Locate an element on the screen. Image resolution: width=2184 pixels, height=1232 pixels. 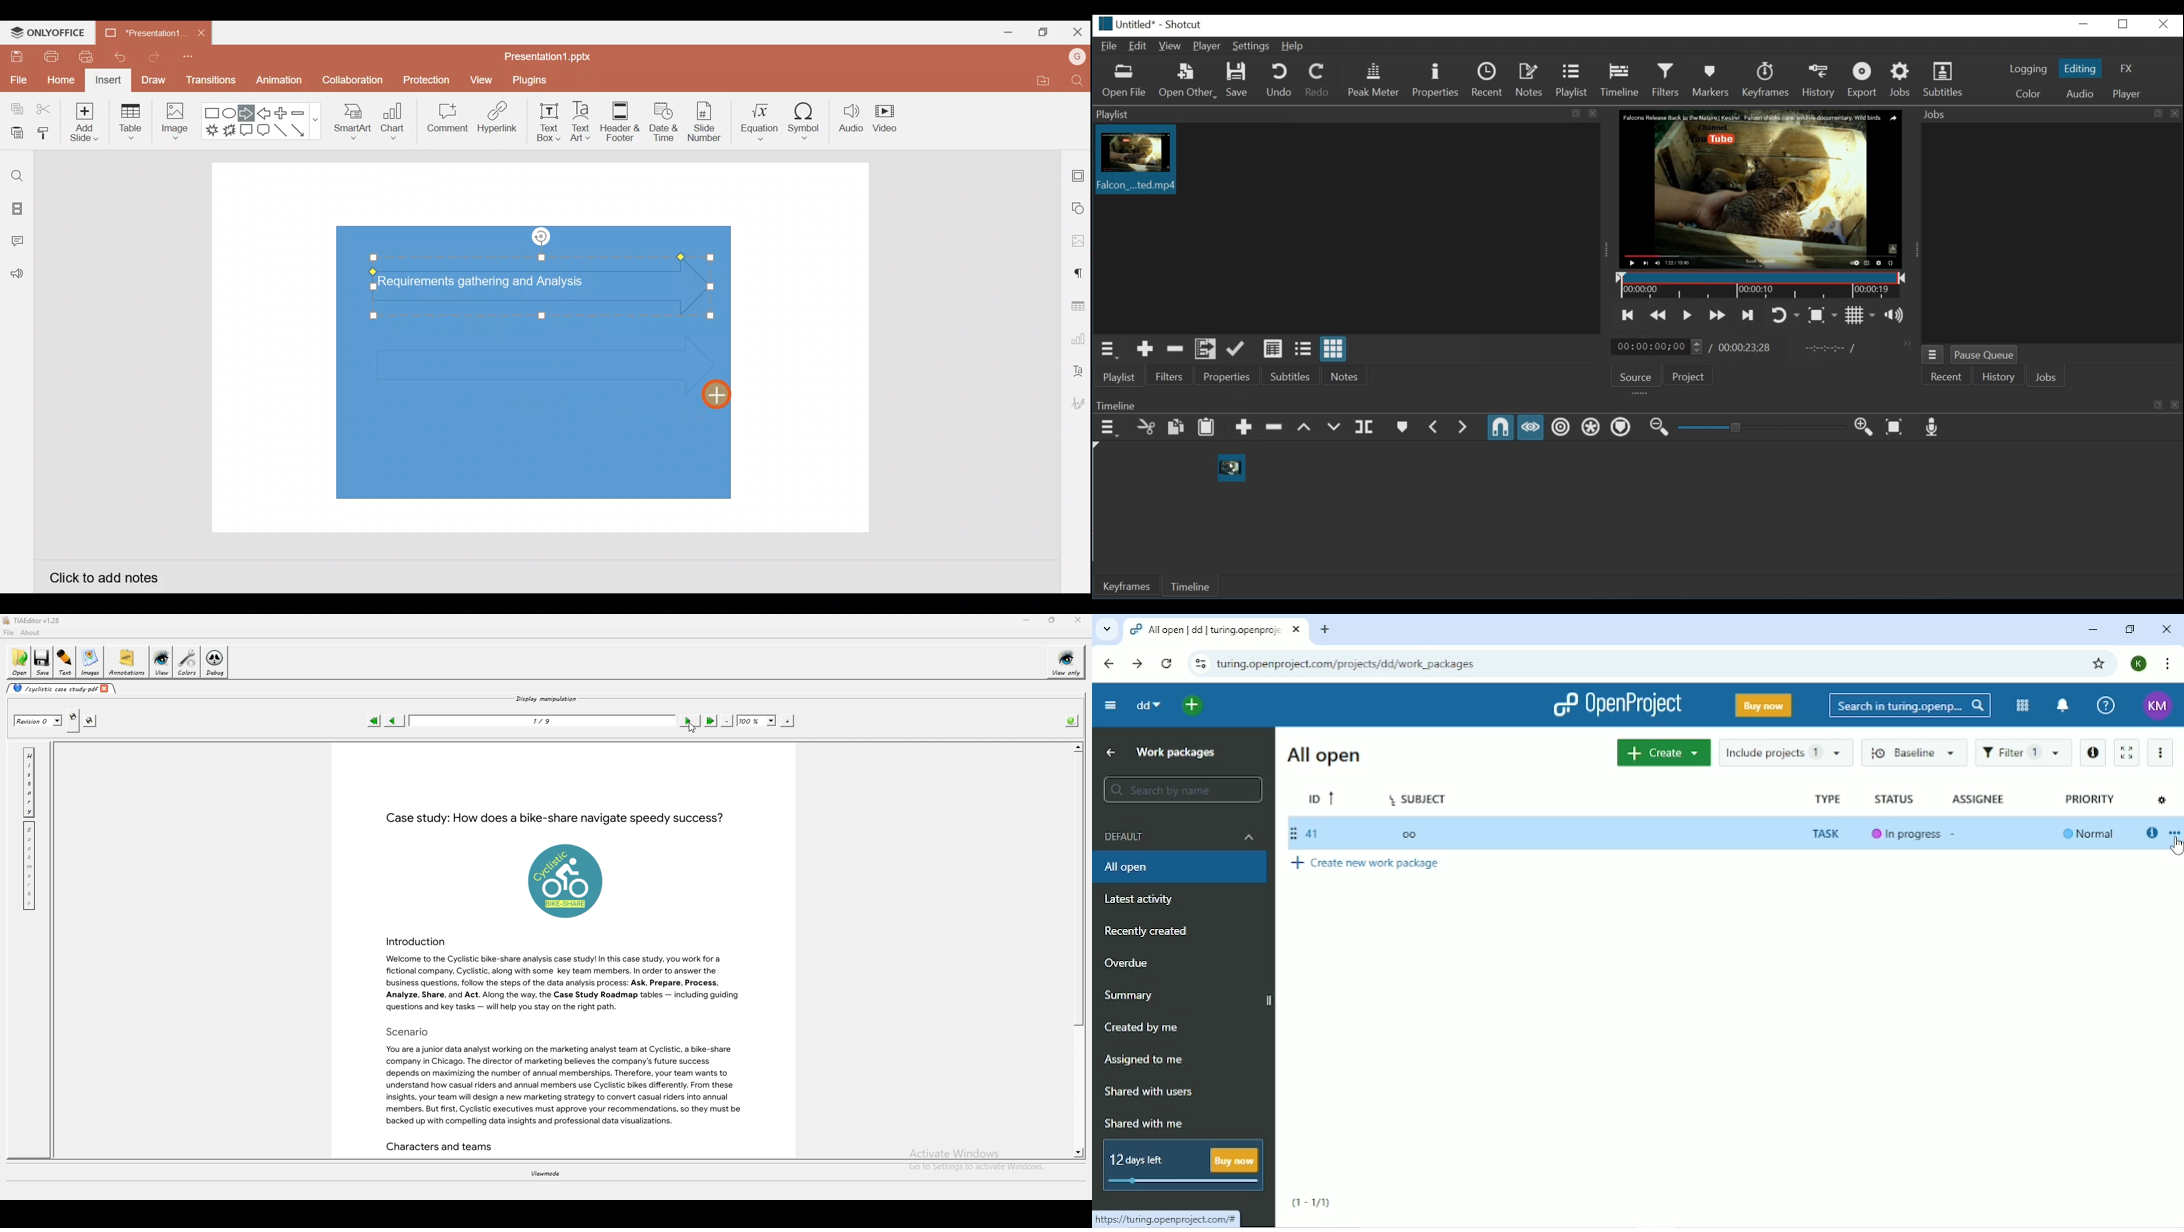
Restore is located at coordinates (2124, 24).